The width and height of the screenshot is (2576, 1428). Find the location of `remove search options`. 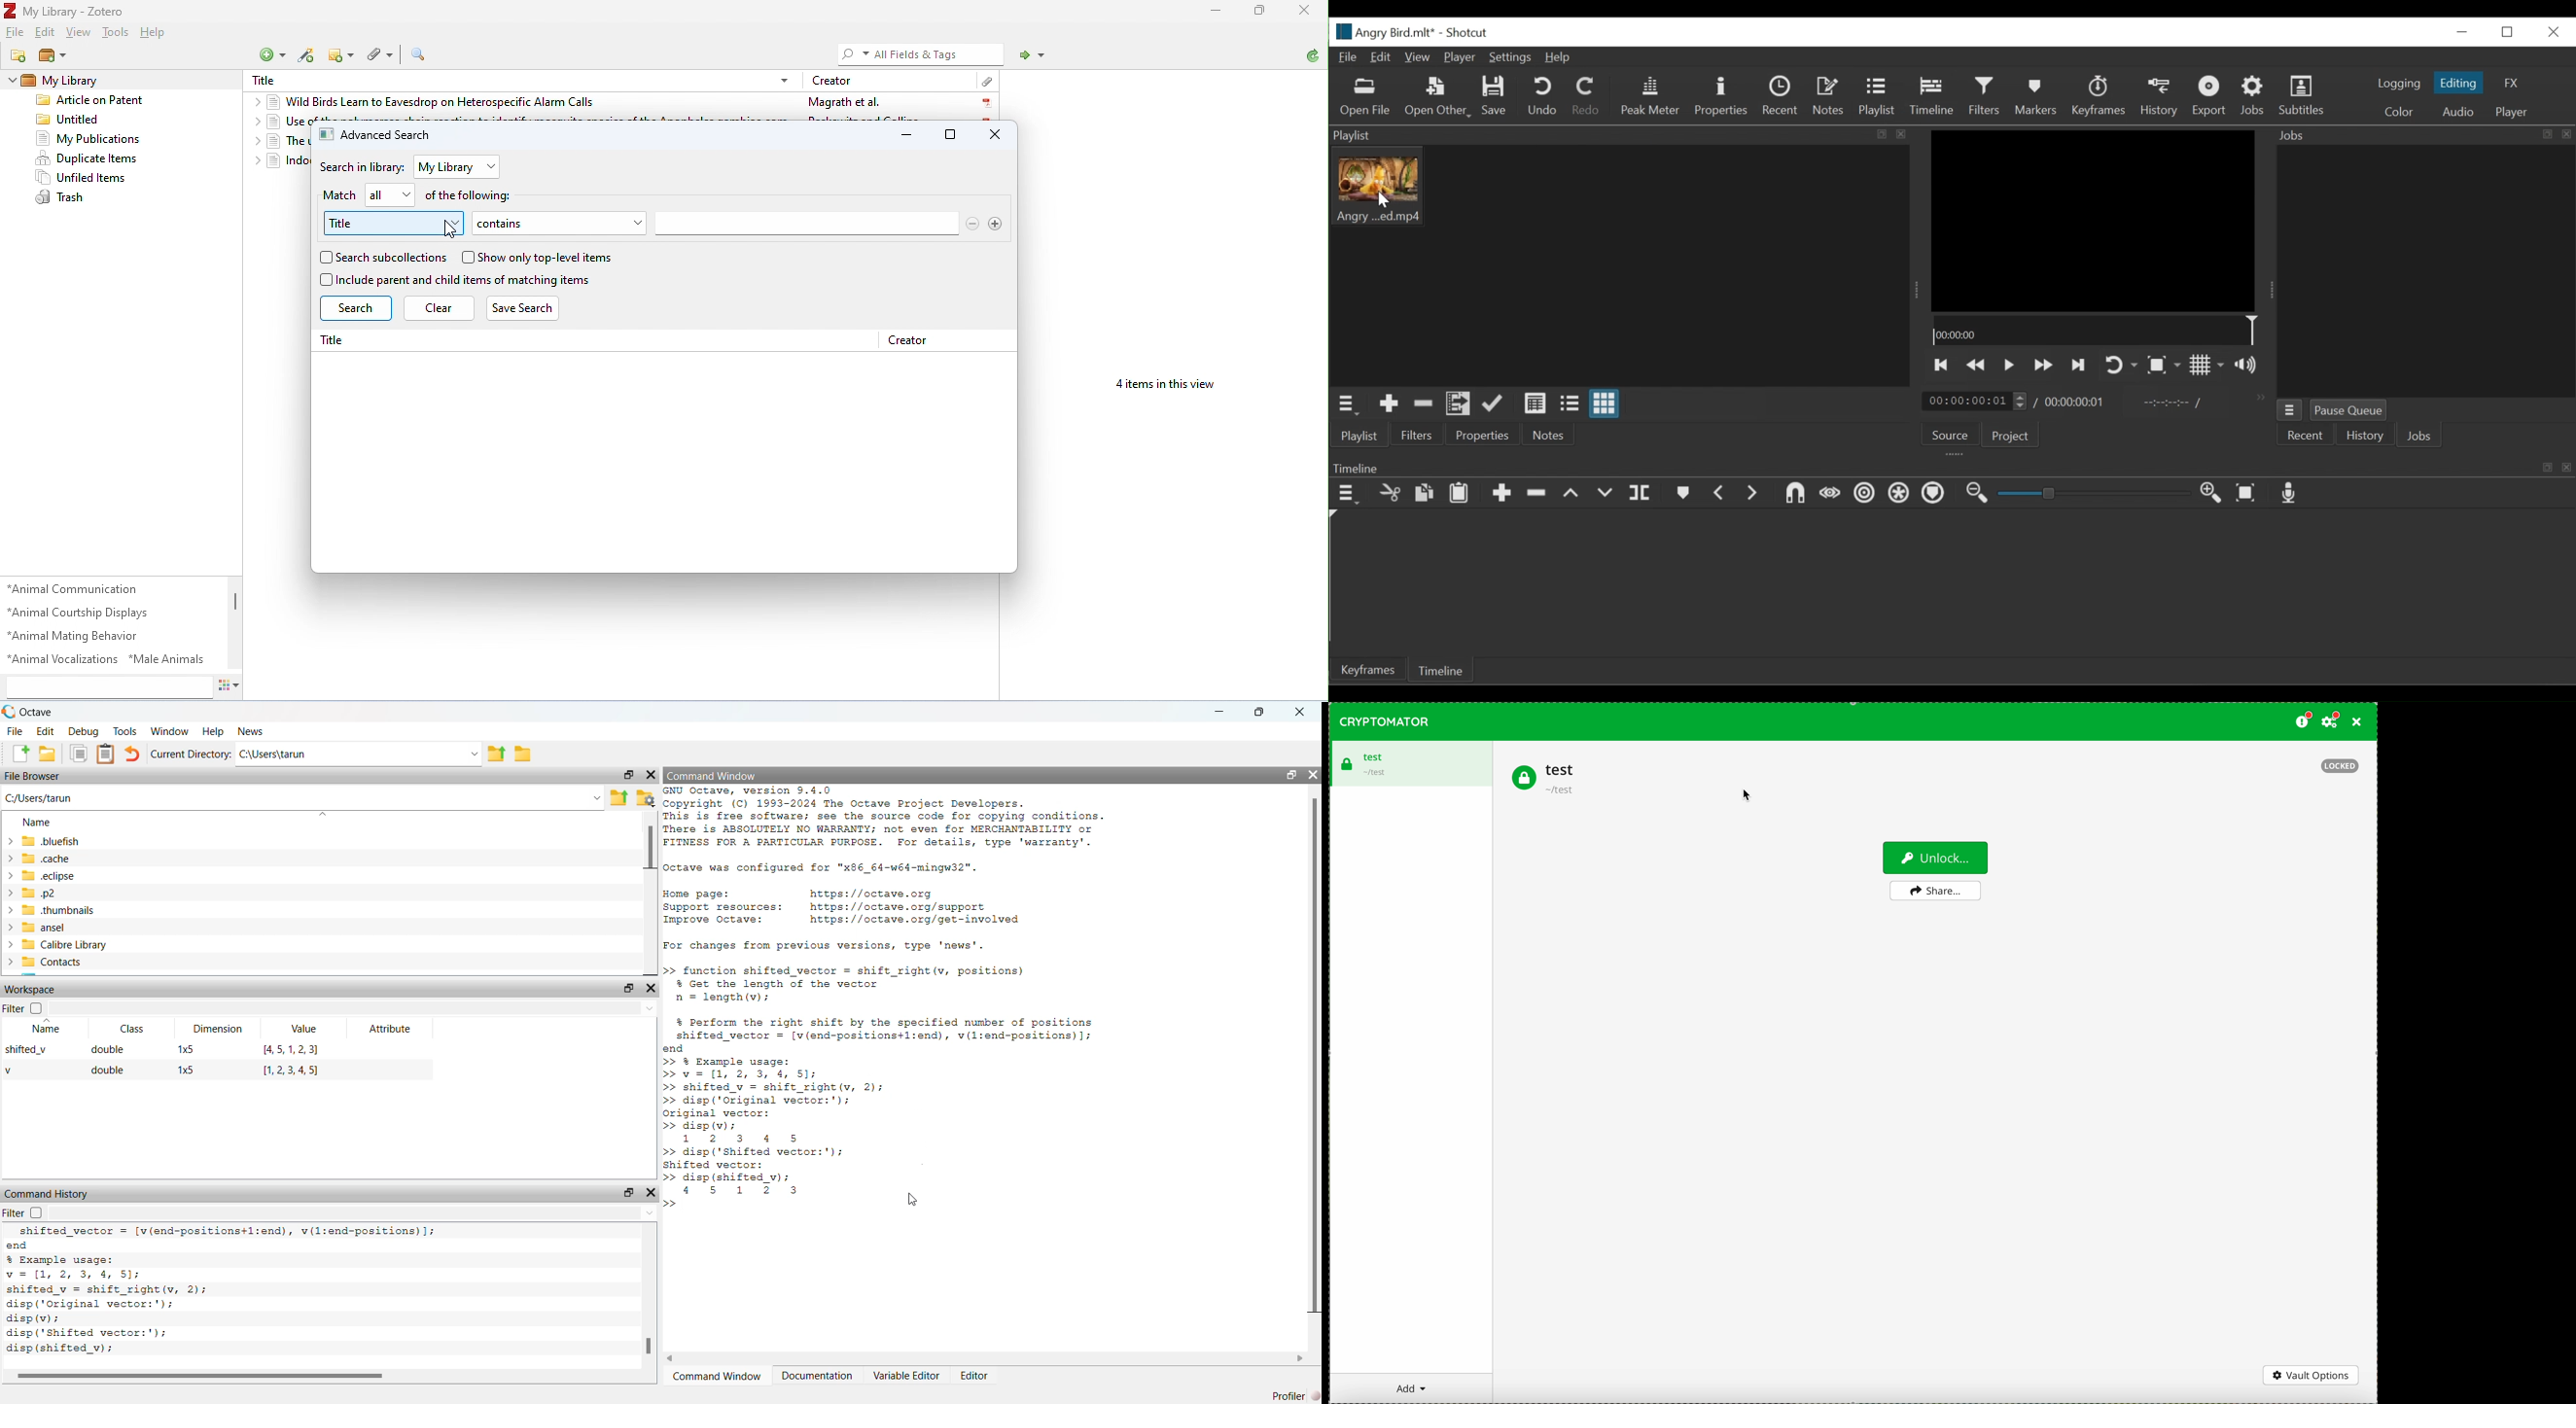

remove search options is located at coordinates (972, 223).